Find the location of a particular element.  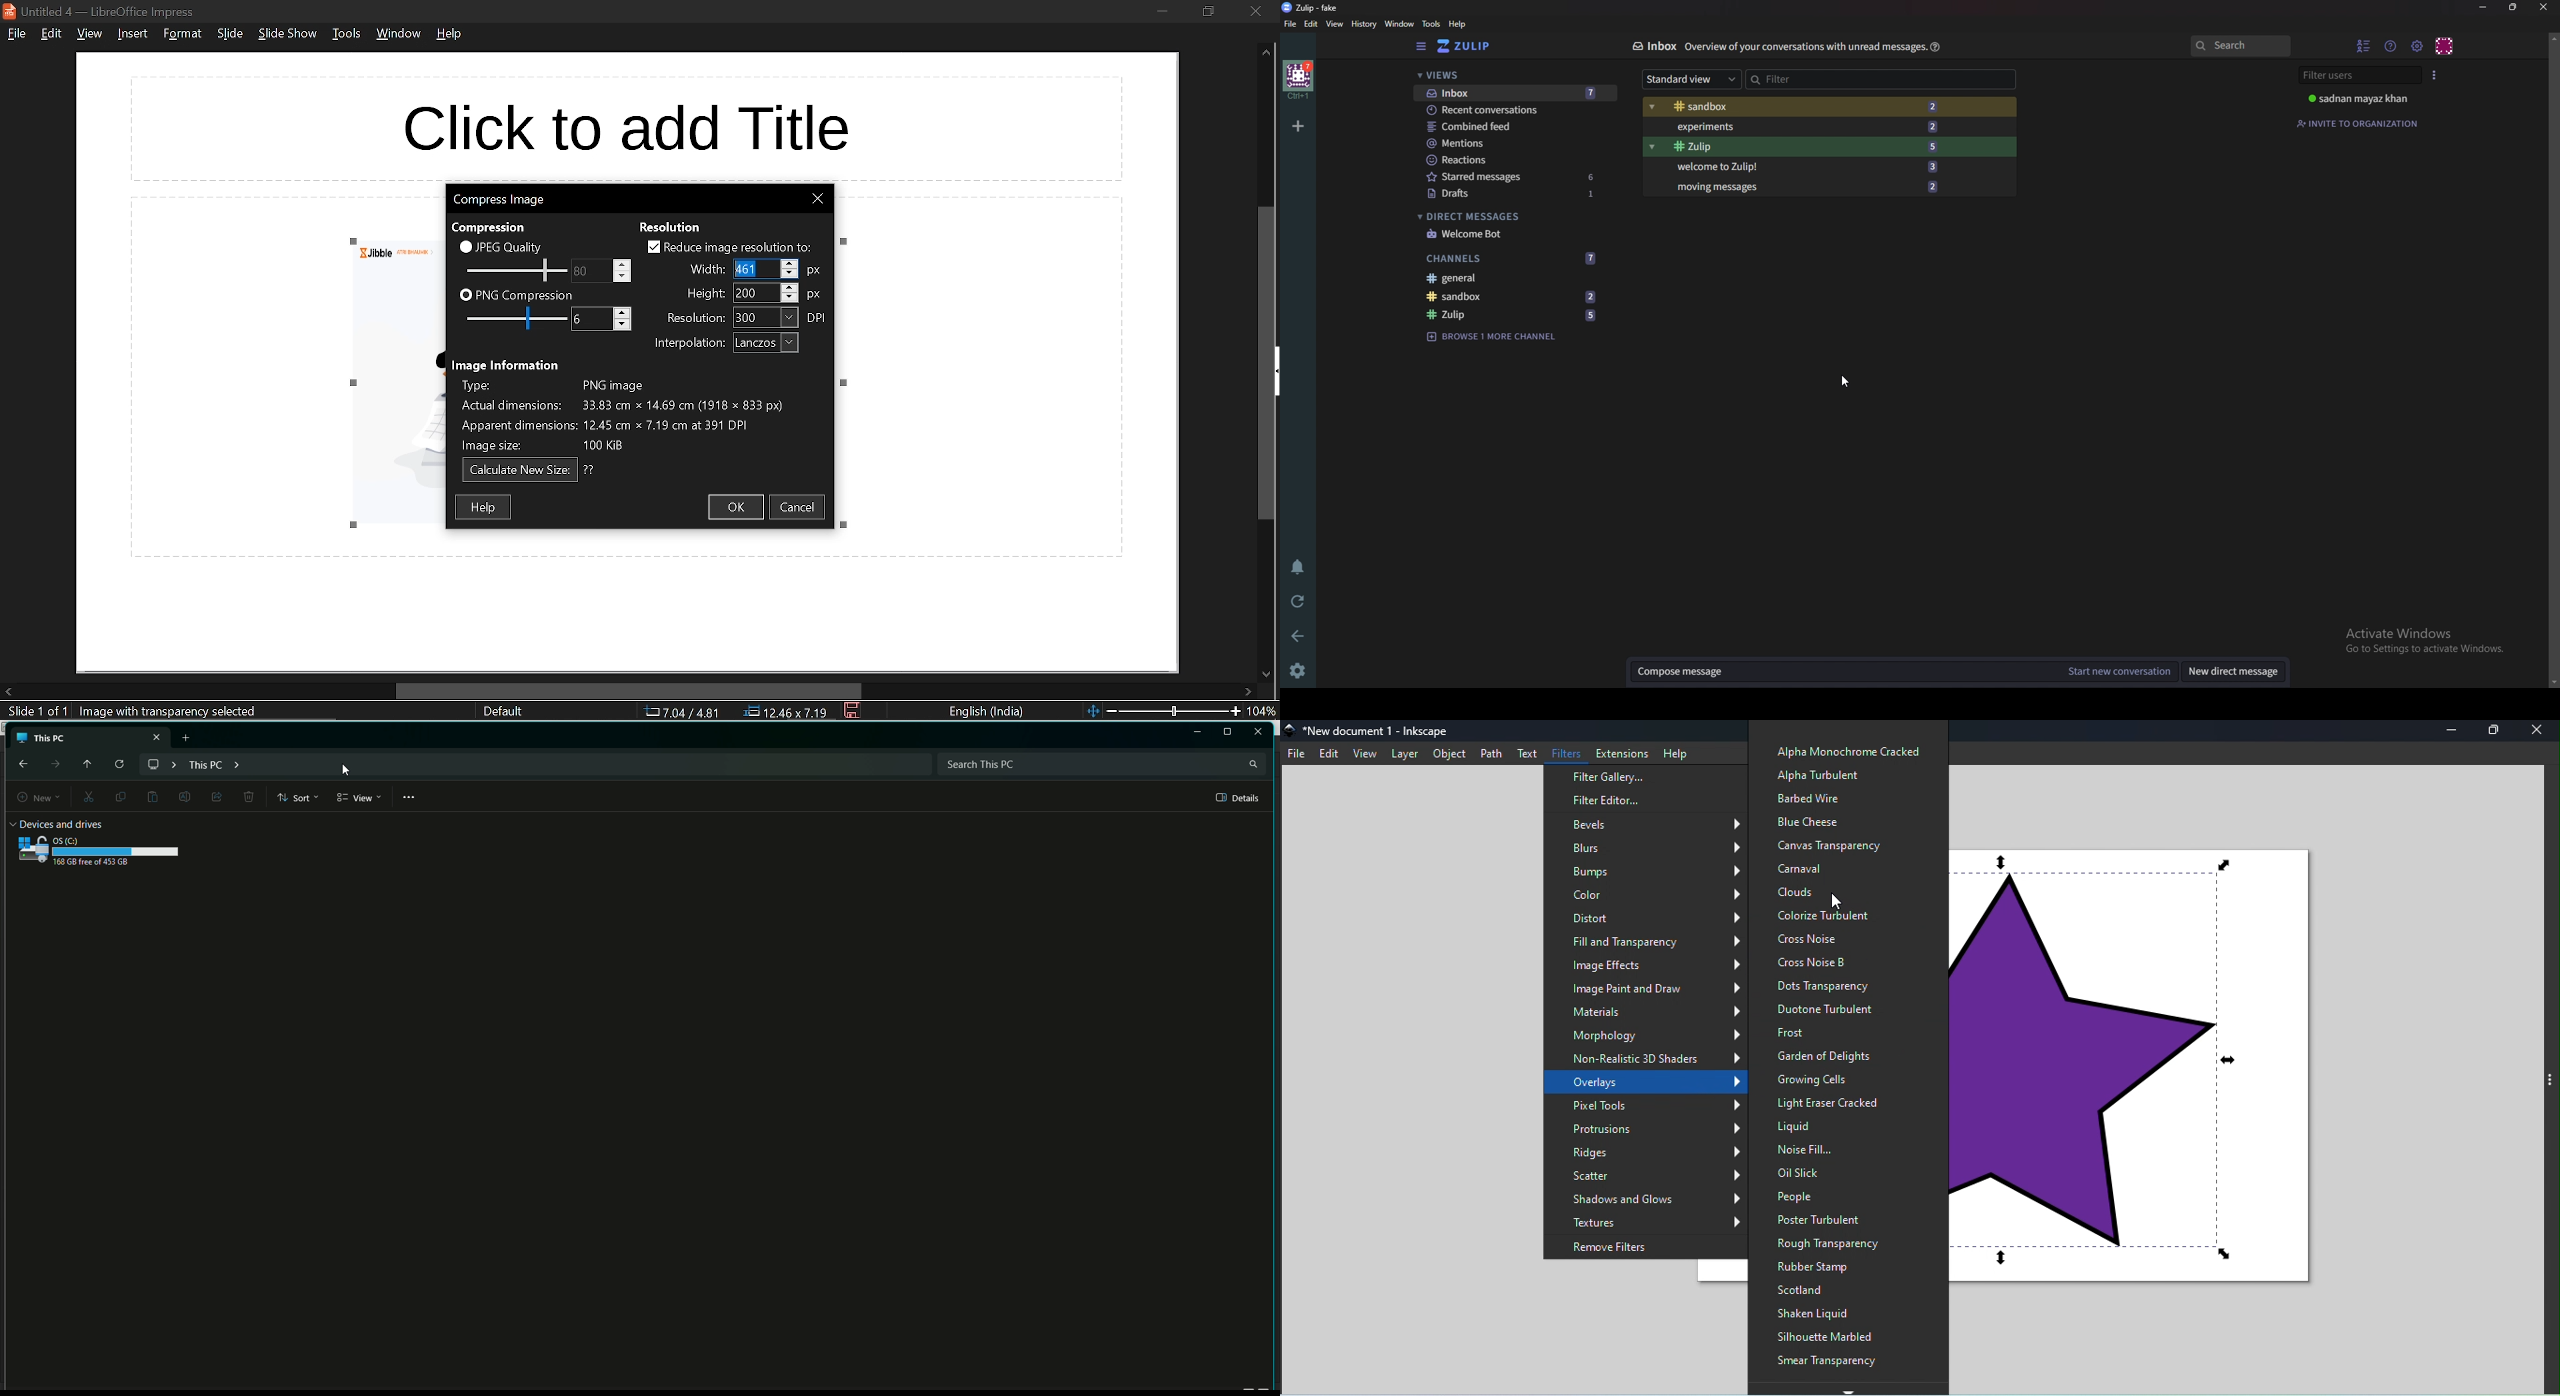

Carnaval is located at coordinates (1839, 868).